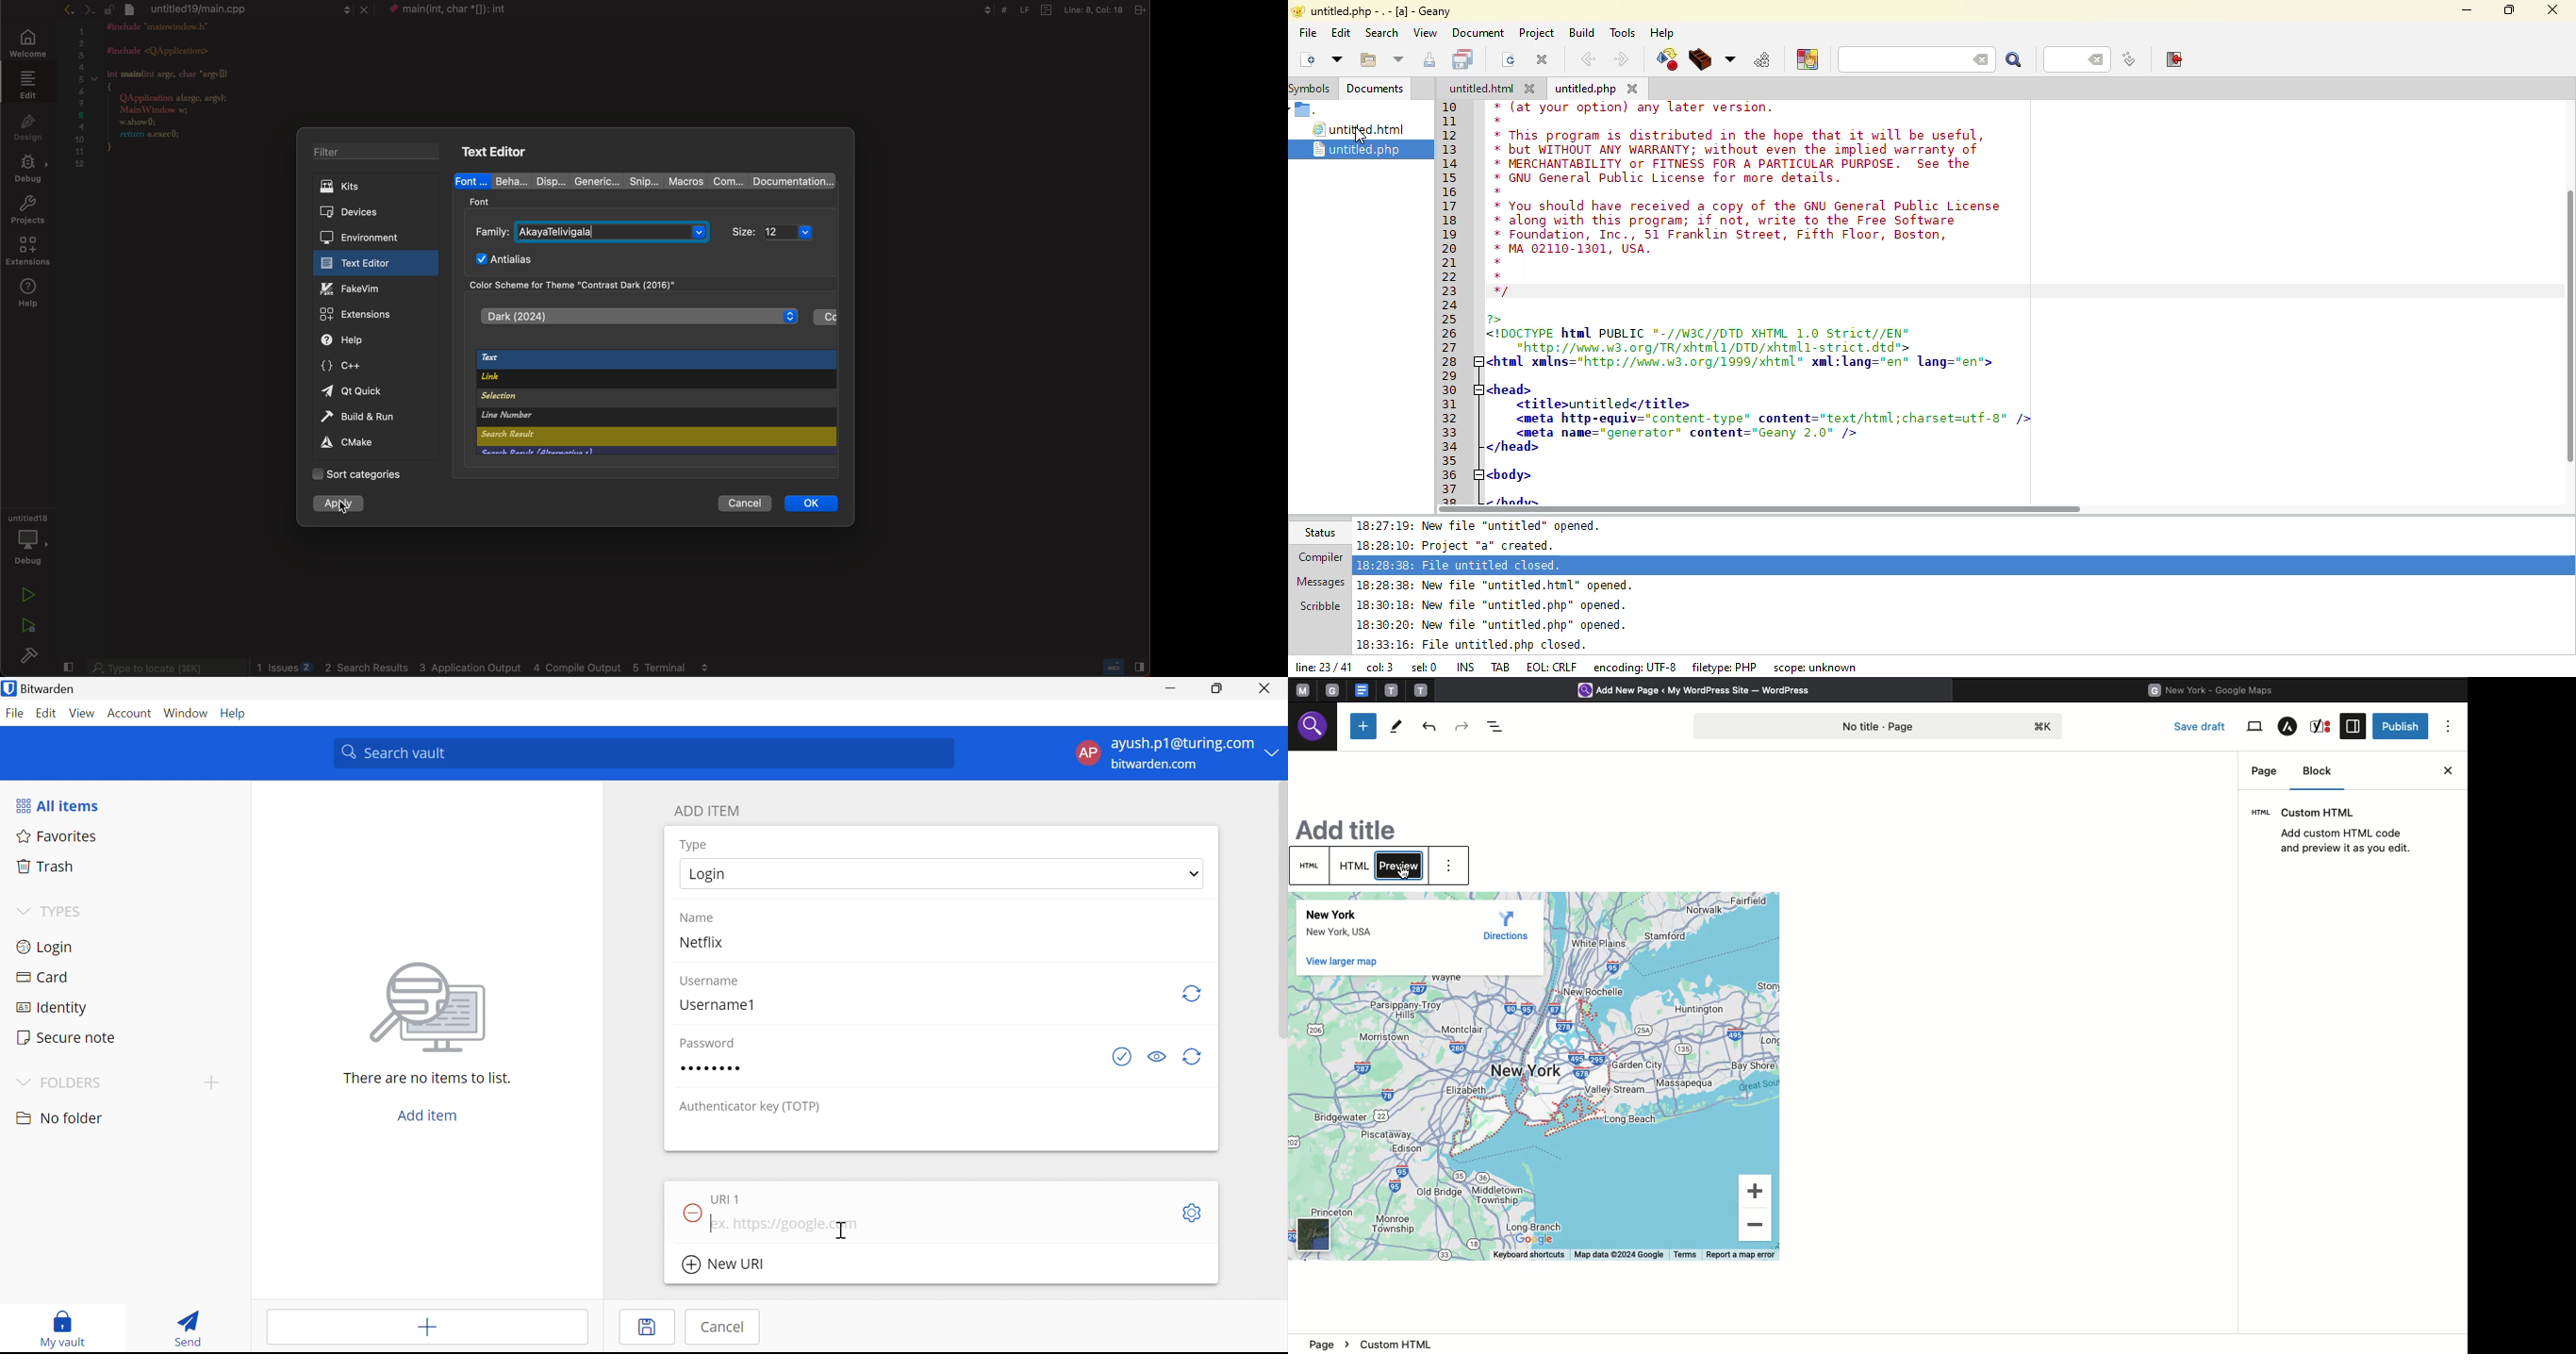  What do you see at coordinates (166, 666) in the screenshot?
I see `searchbar` at bounding box center [166, 666].